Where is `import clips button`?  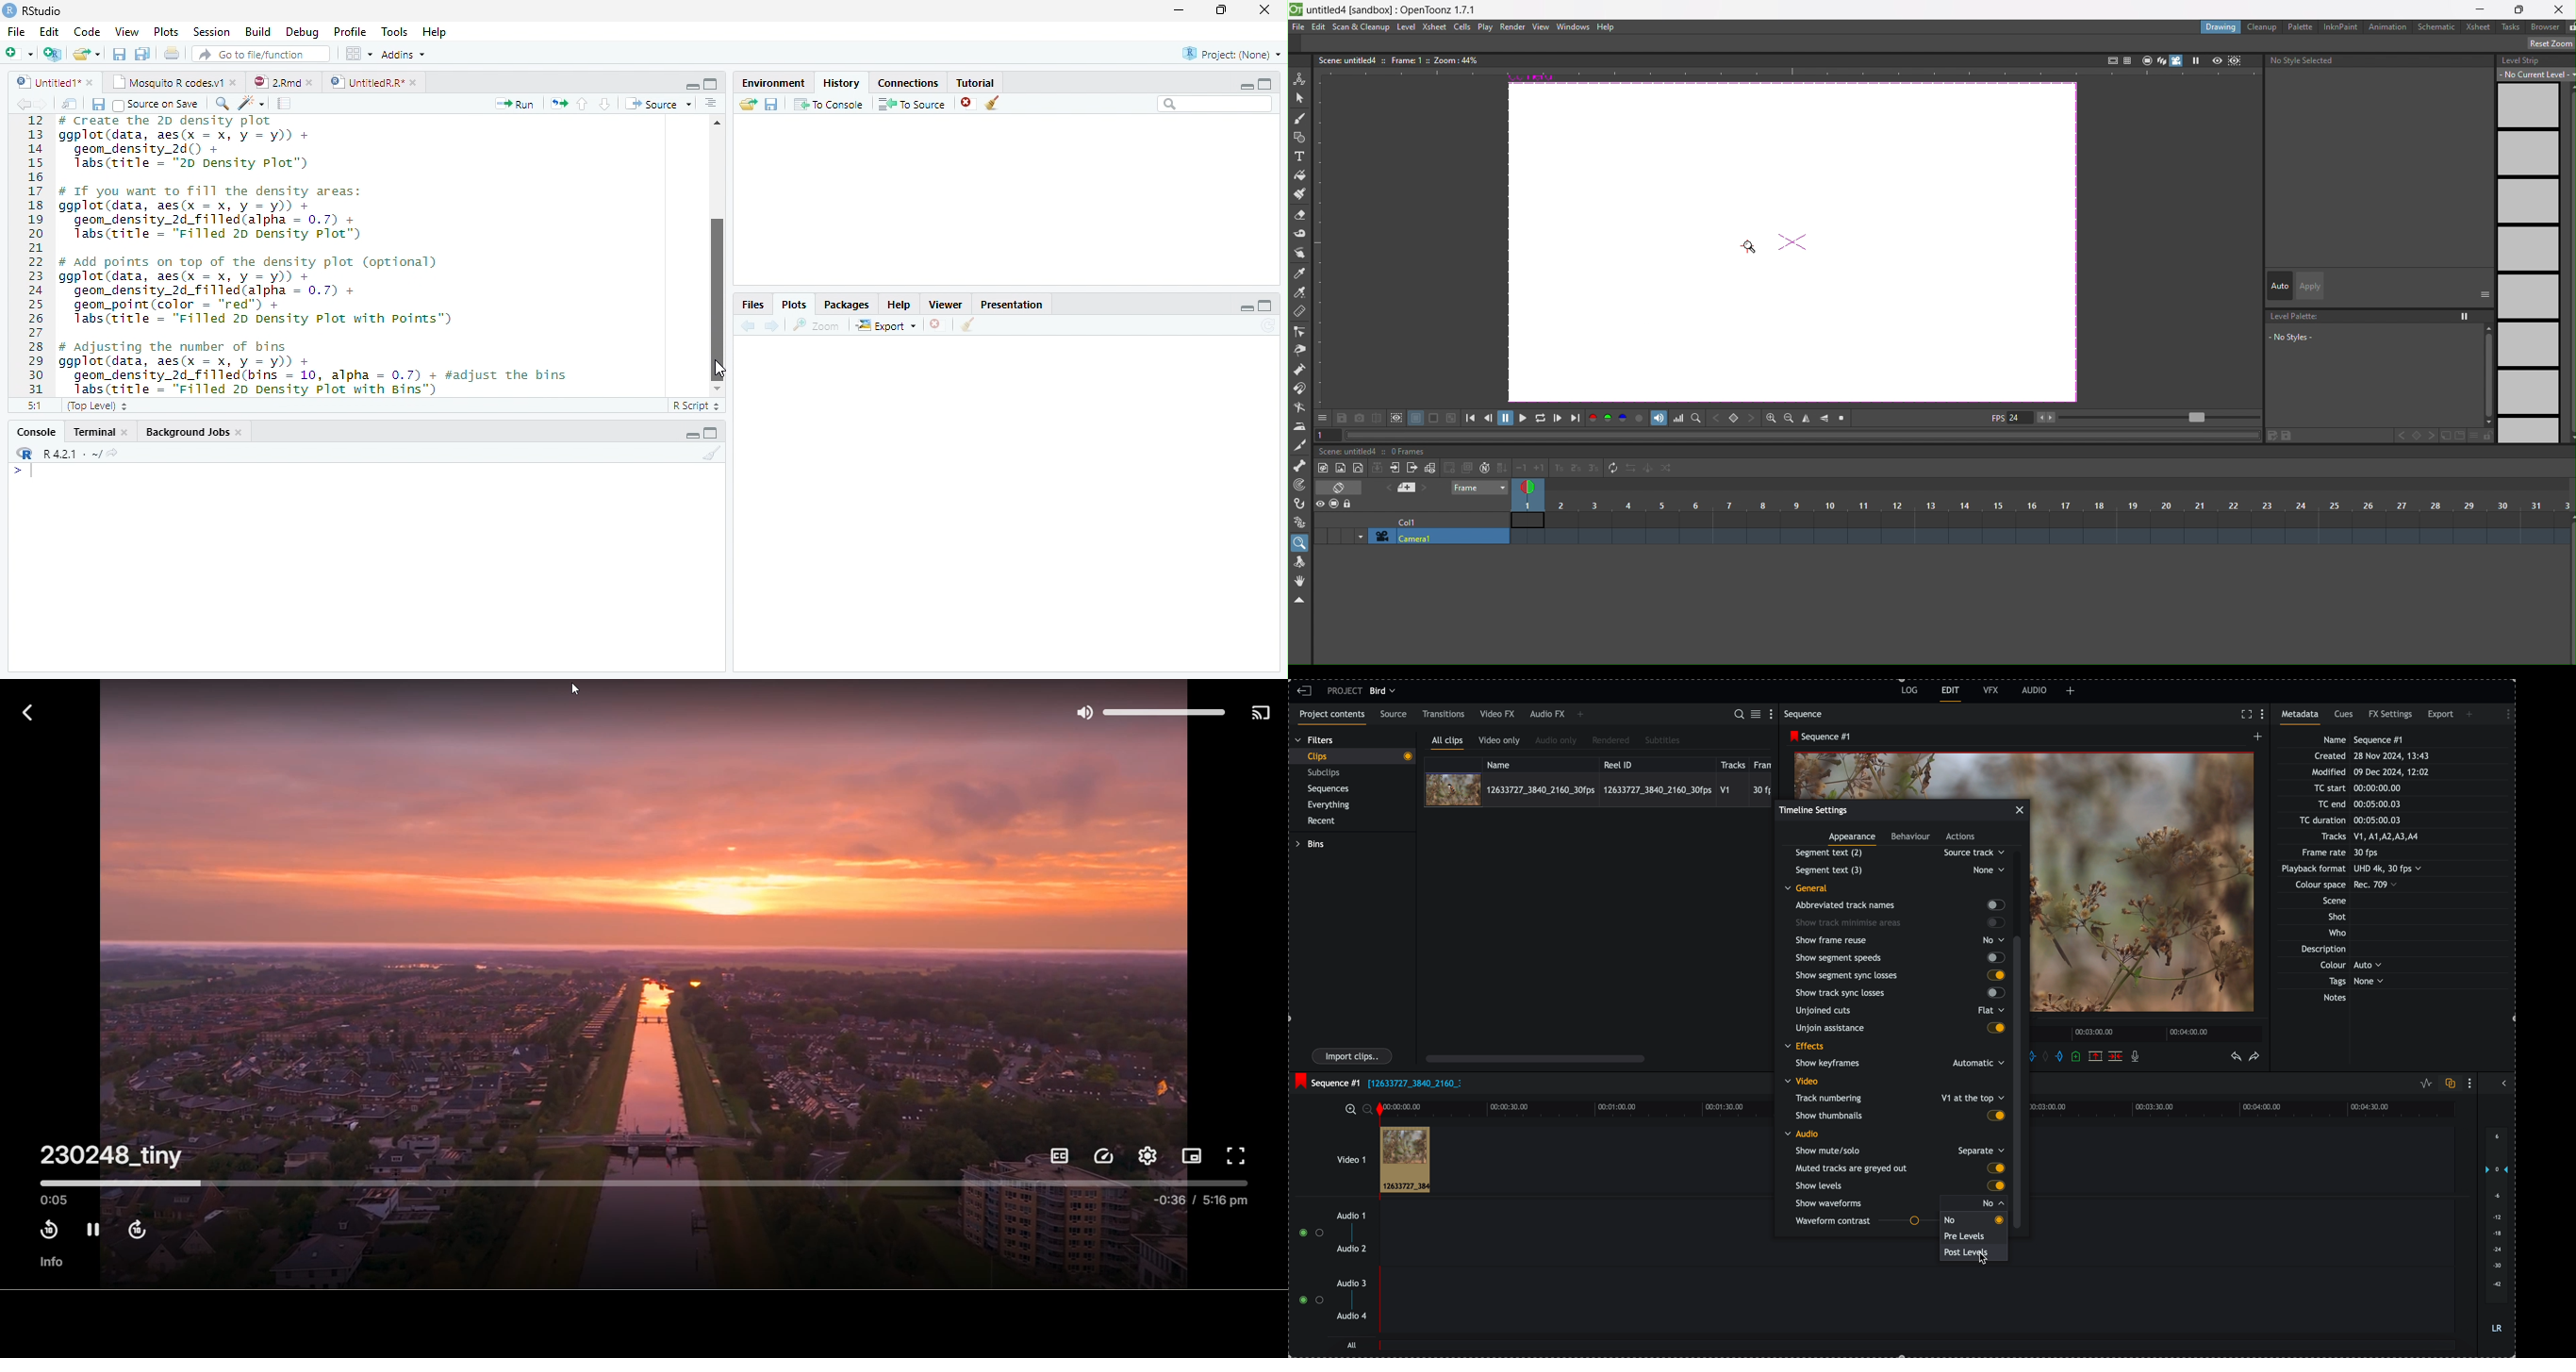 import clips button is located at coordinates (1353, 1057).